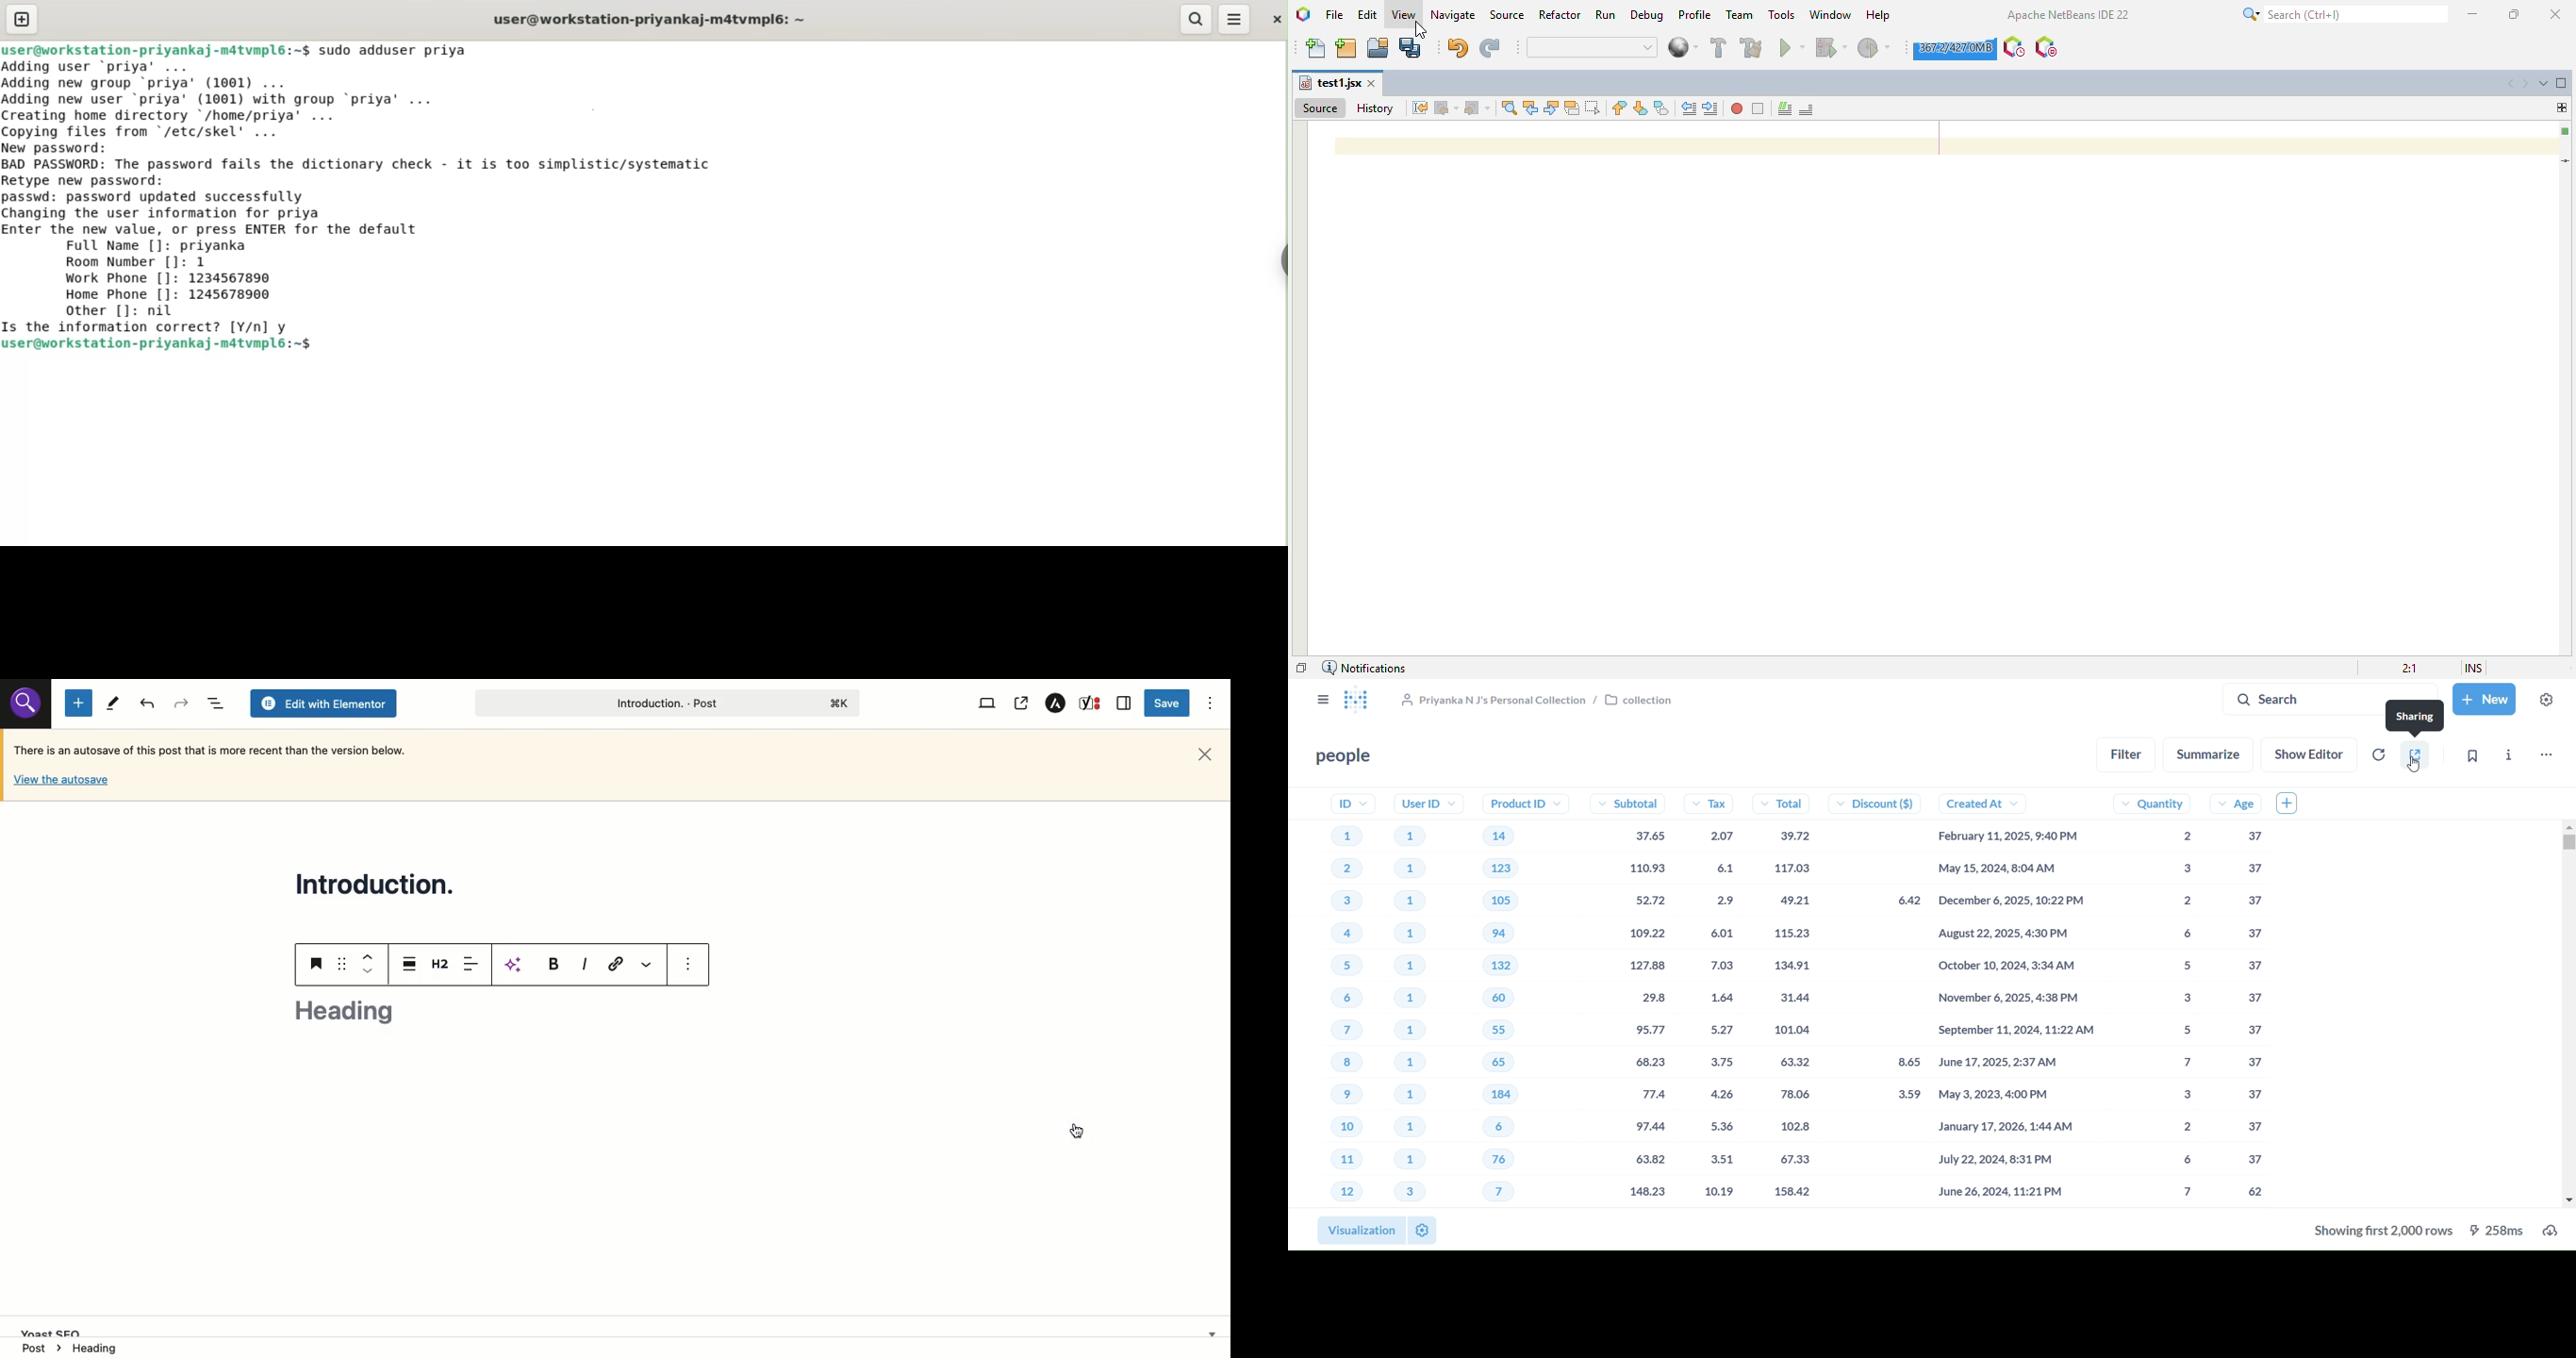  Describe the element at coordinates (2377, 754) in the screenshot. I see `auto-refresh` at that location.